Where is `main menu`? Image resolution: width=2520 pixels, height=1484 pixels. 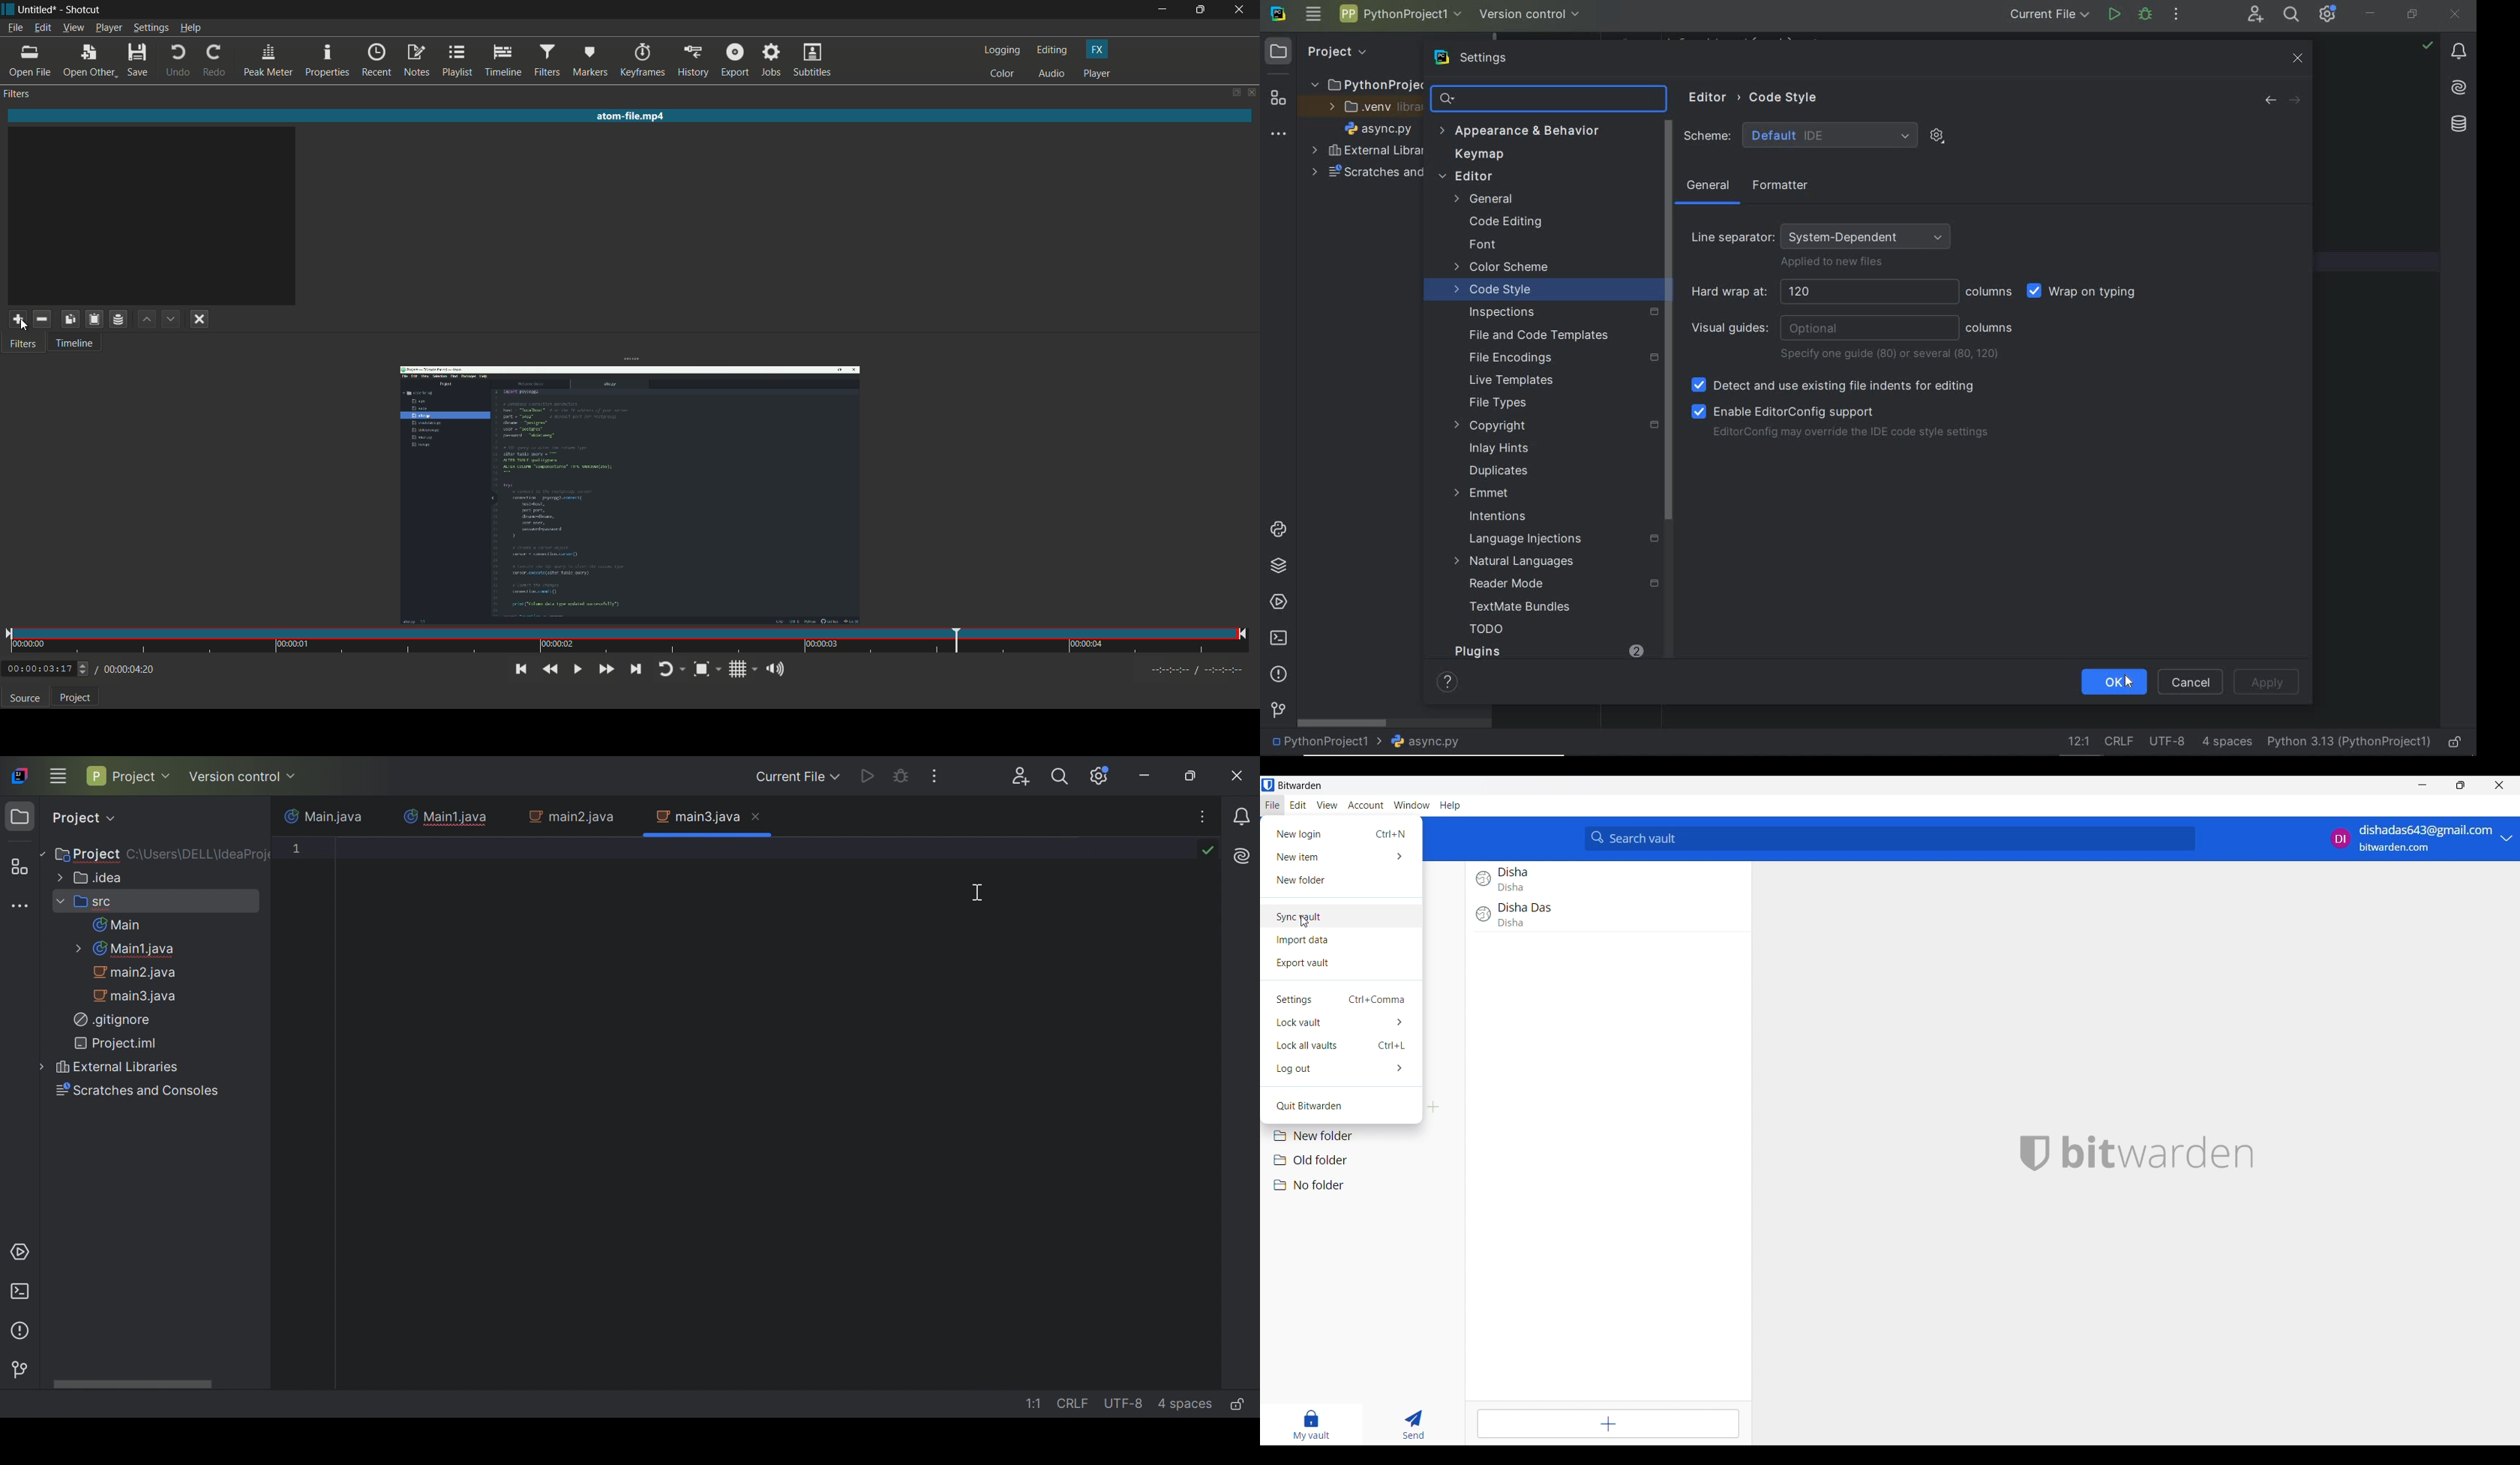 main menu is located at coordinates (1314, 16).